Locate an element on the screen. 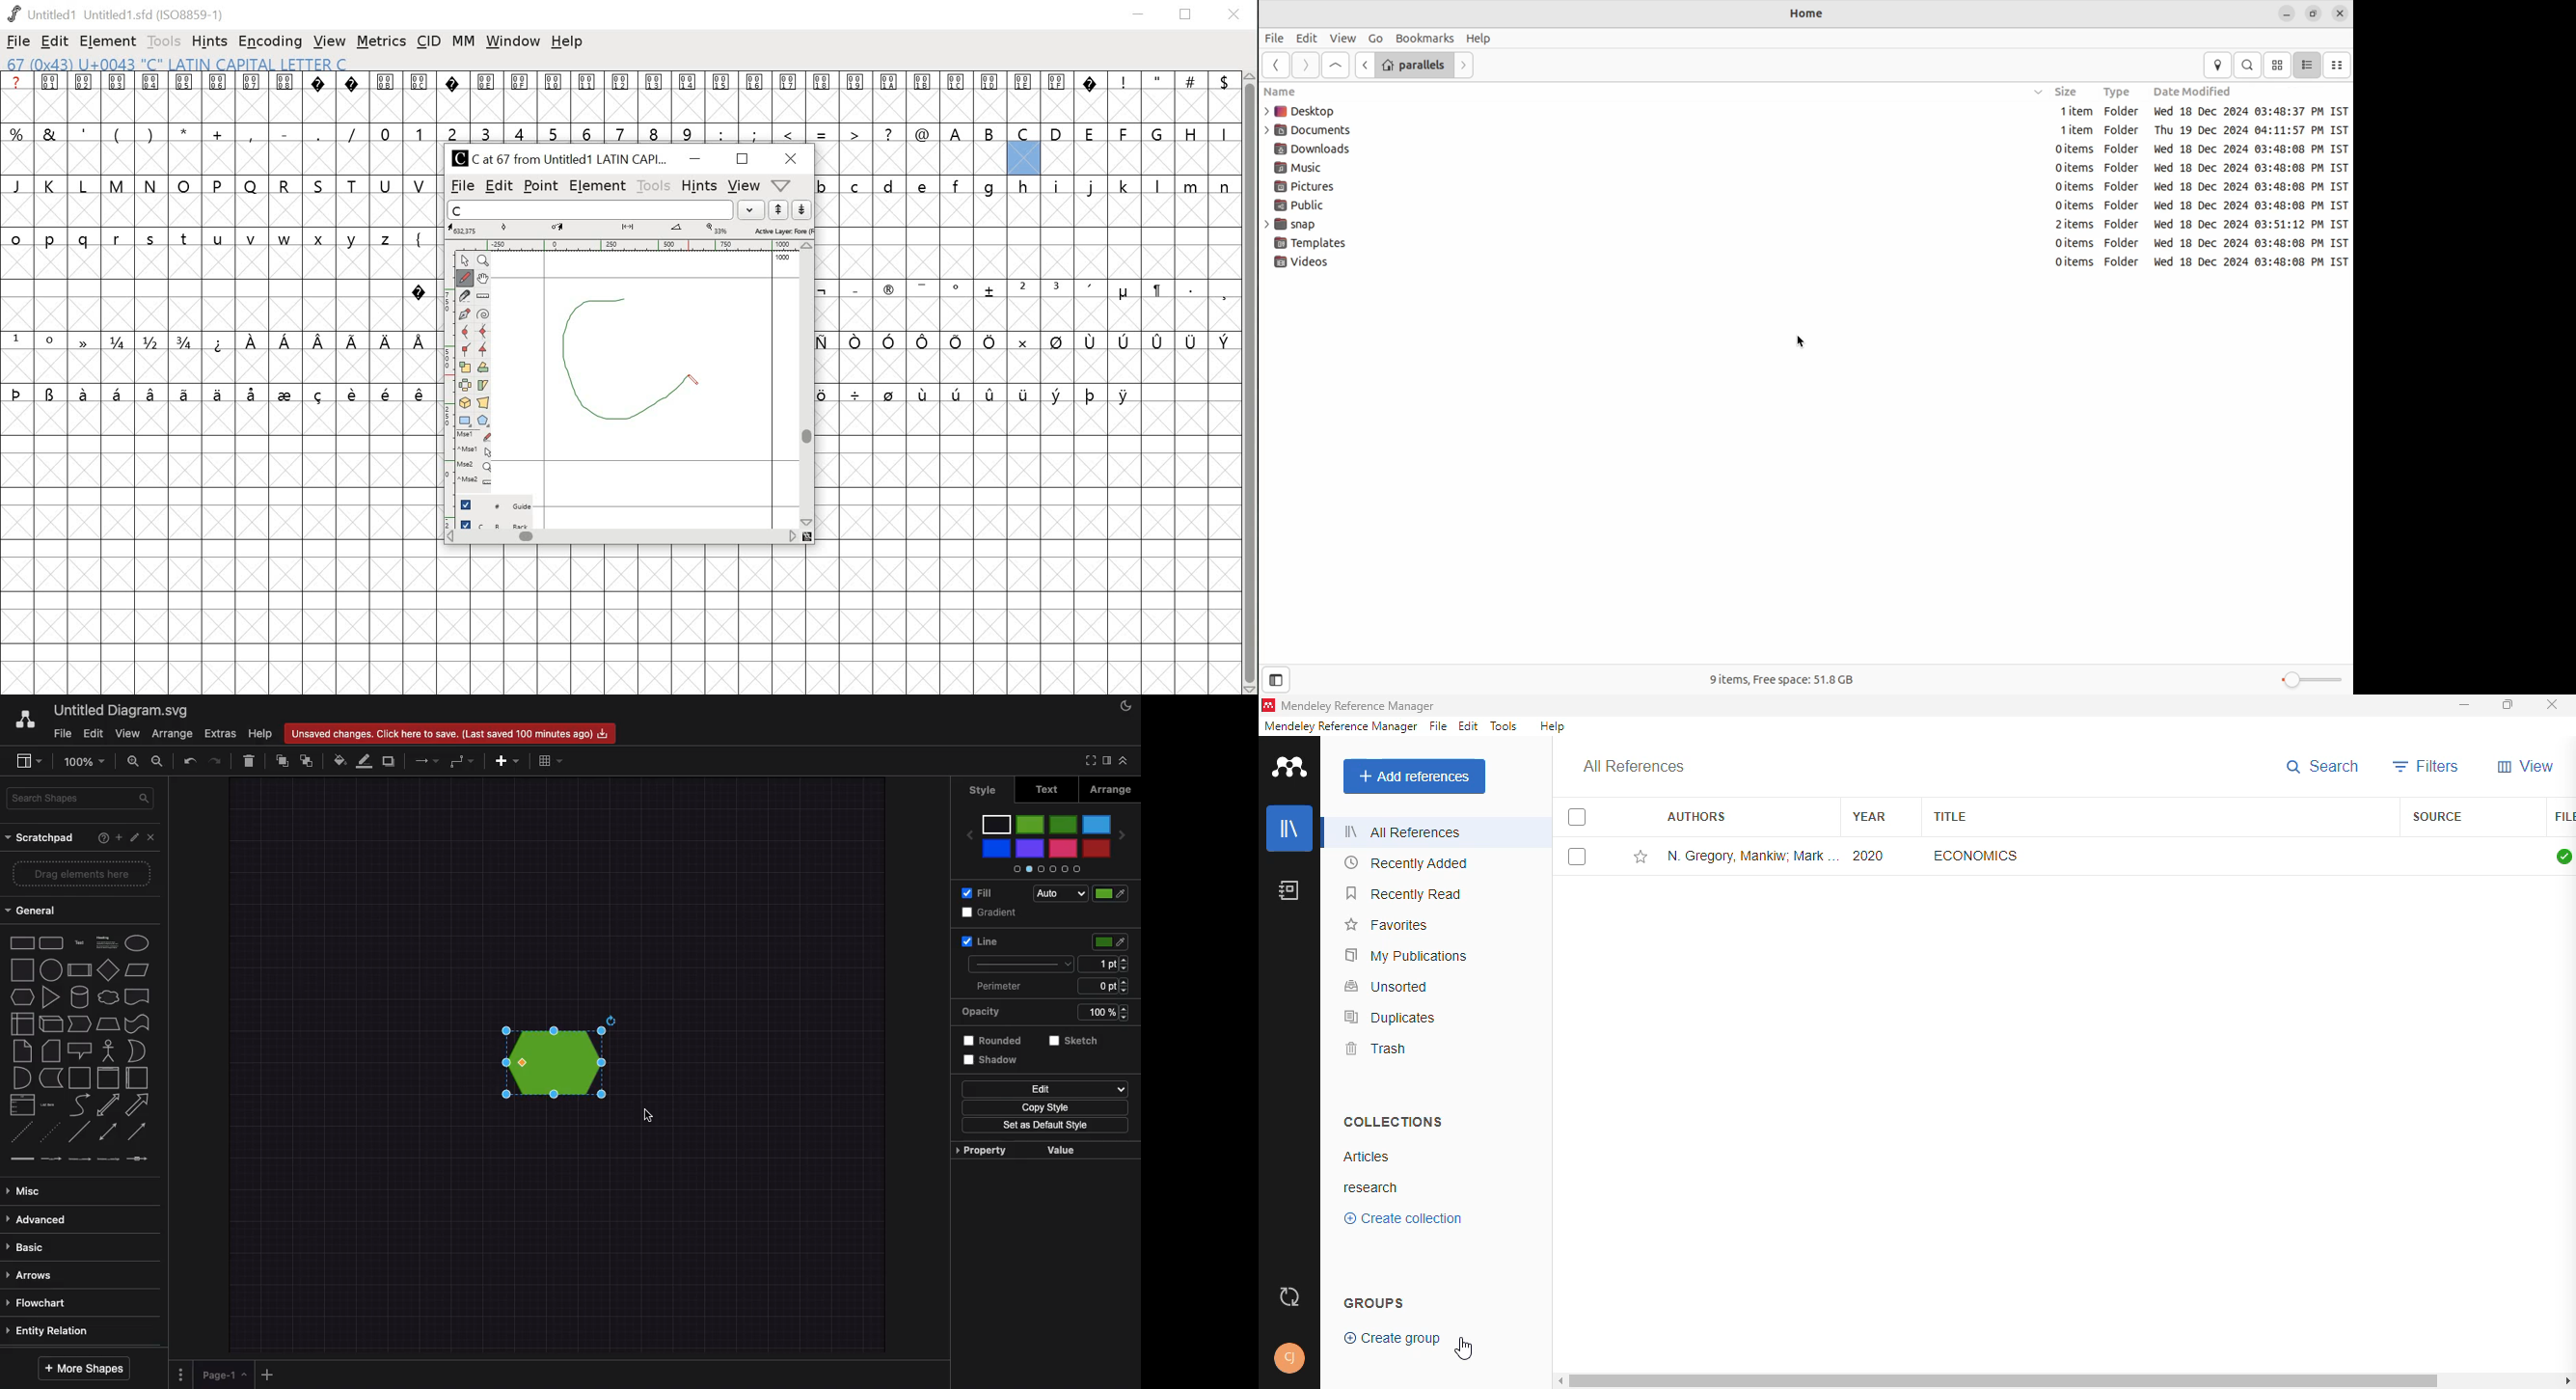 This screenshot has height=1400, width=2576. create group is located at coordinates (1392, 1339).